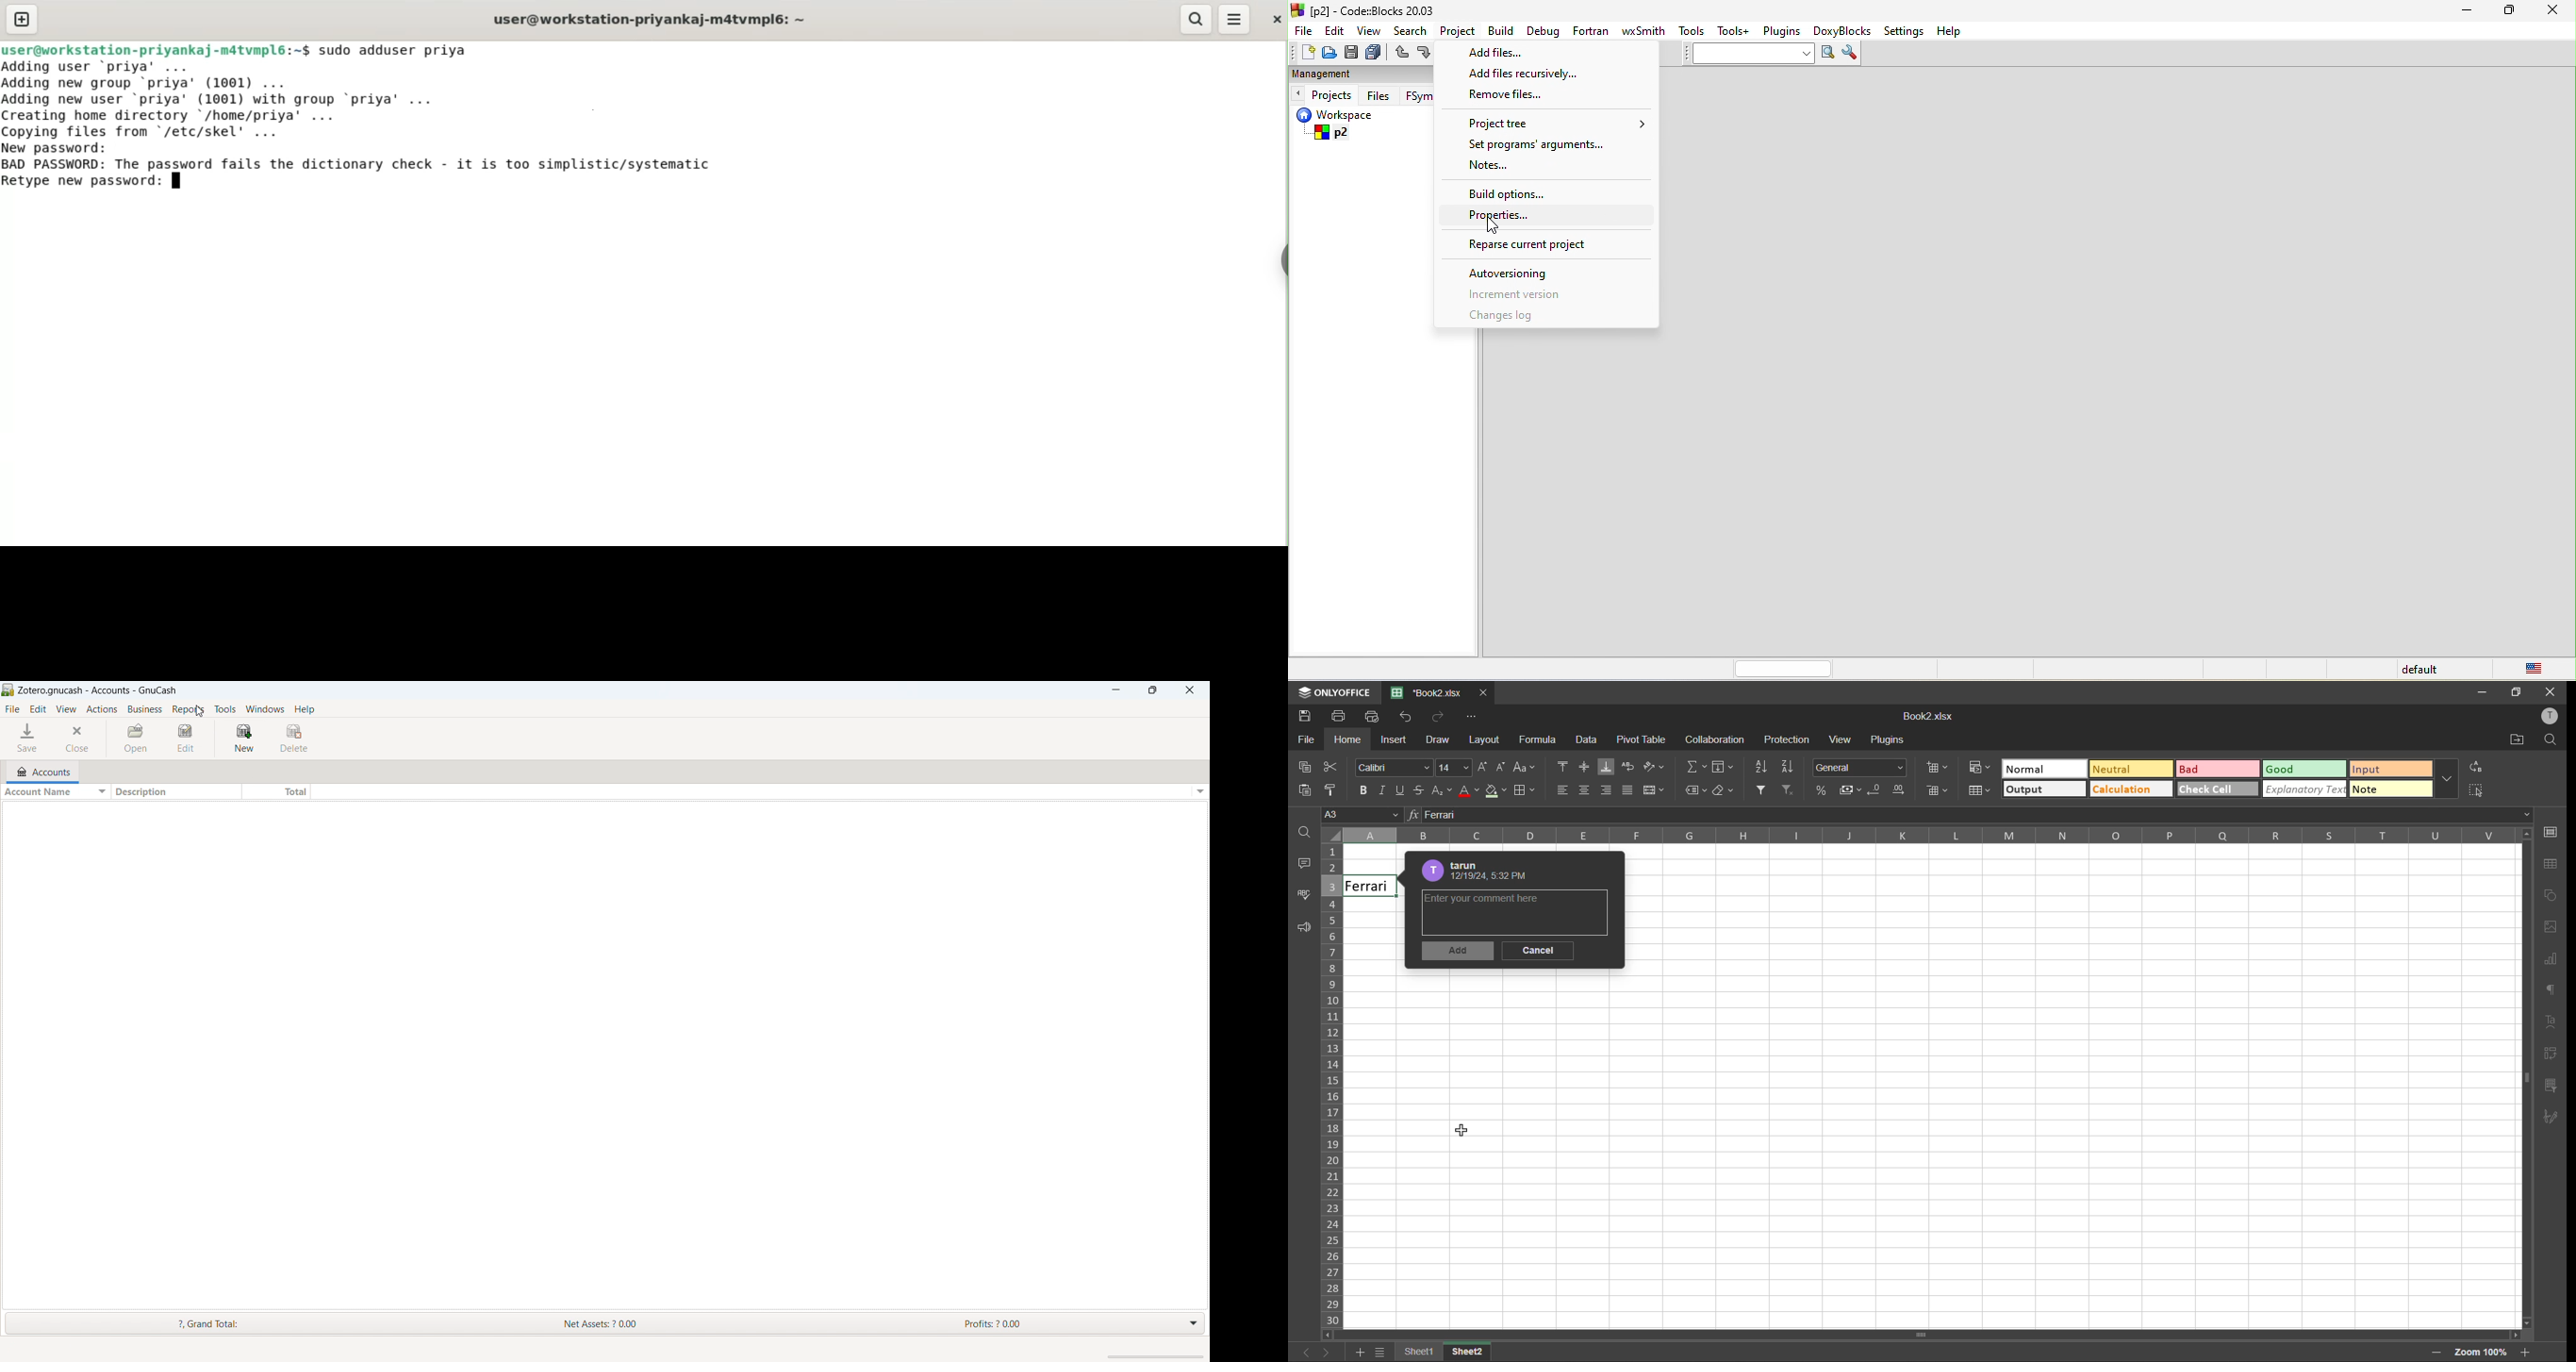 This screenshot has width=2576, height=1372. I want to click on minimize, so click(1117, 690).